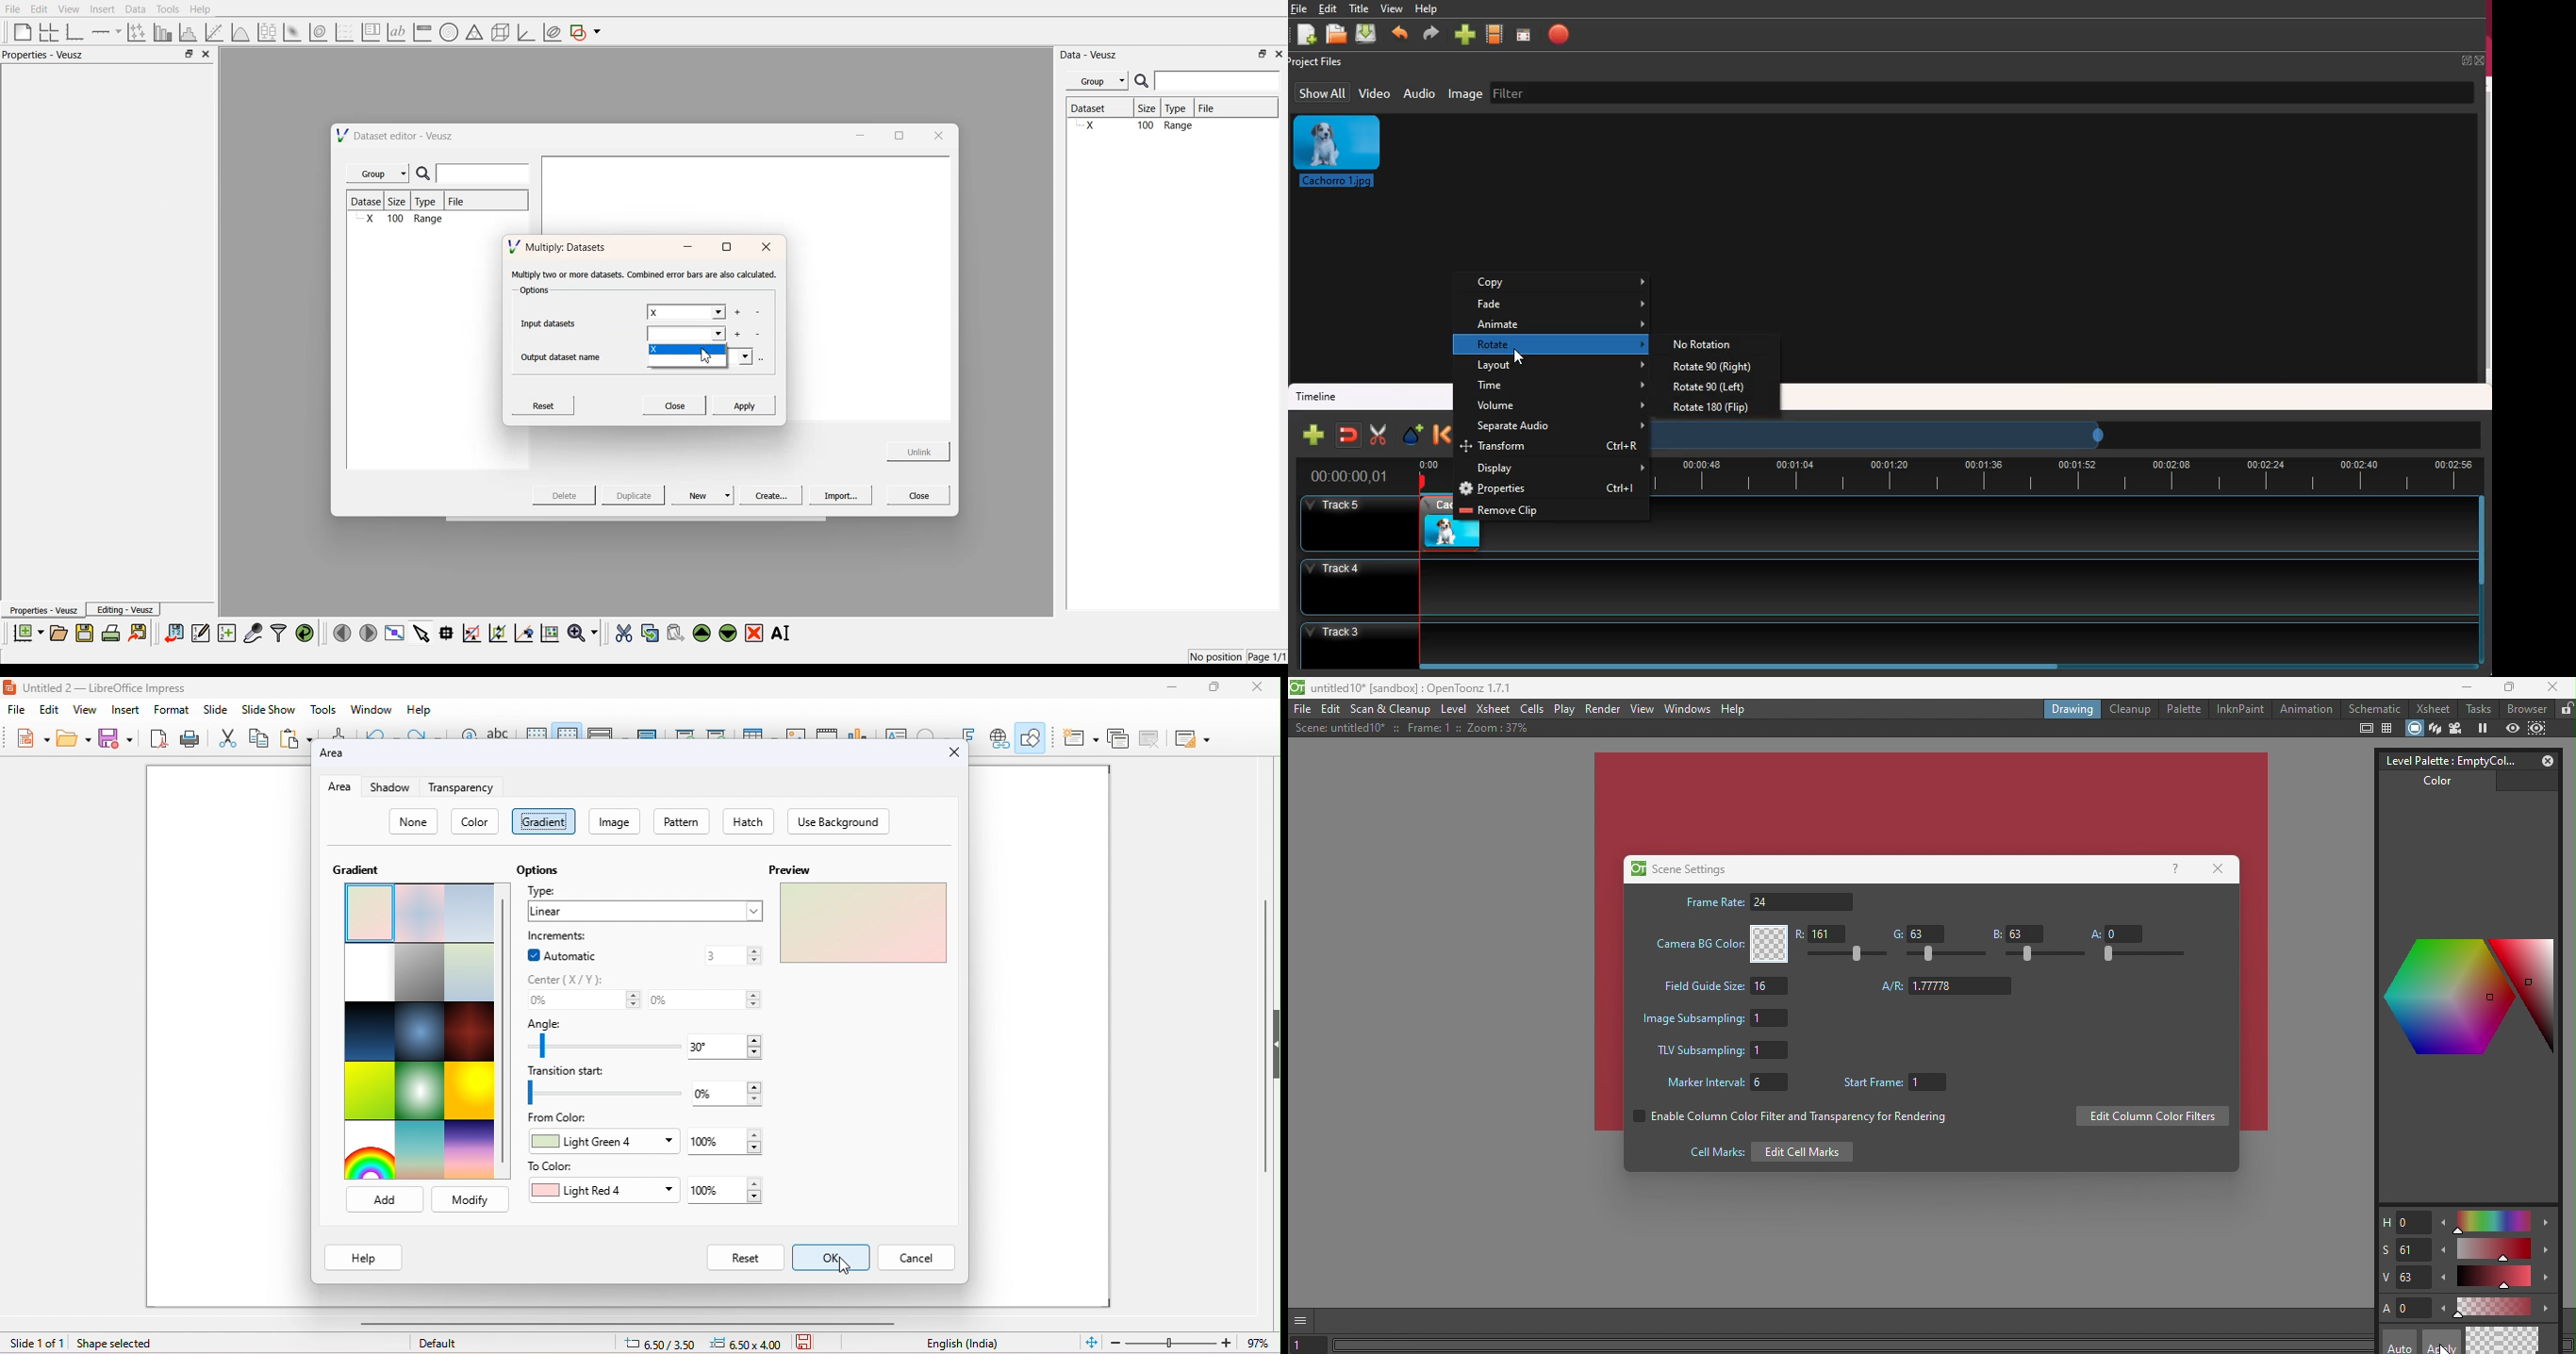 This screenshot has width=2576, height=1372. I want to click on blank page, so click(19, 31).